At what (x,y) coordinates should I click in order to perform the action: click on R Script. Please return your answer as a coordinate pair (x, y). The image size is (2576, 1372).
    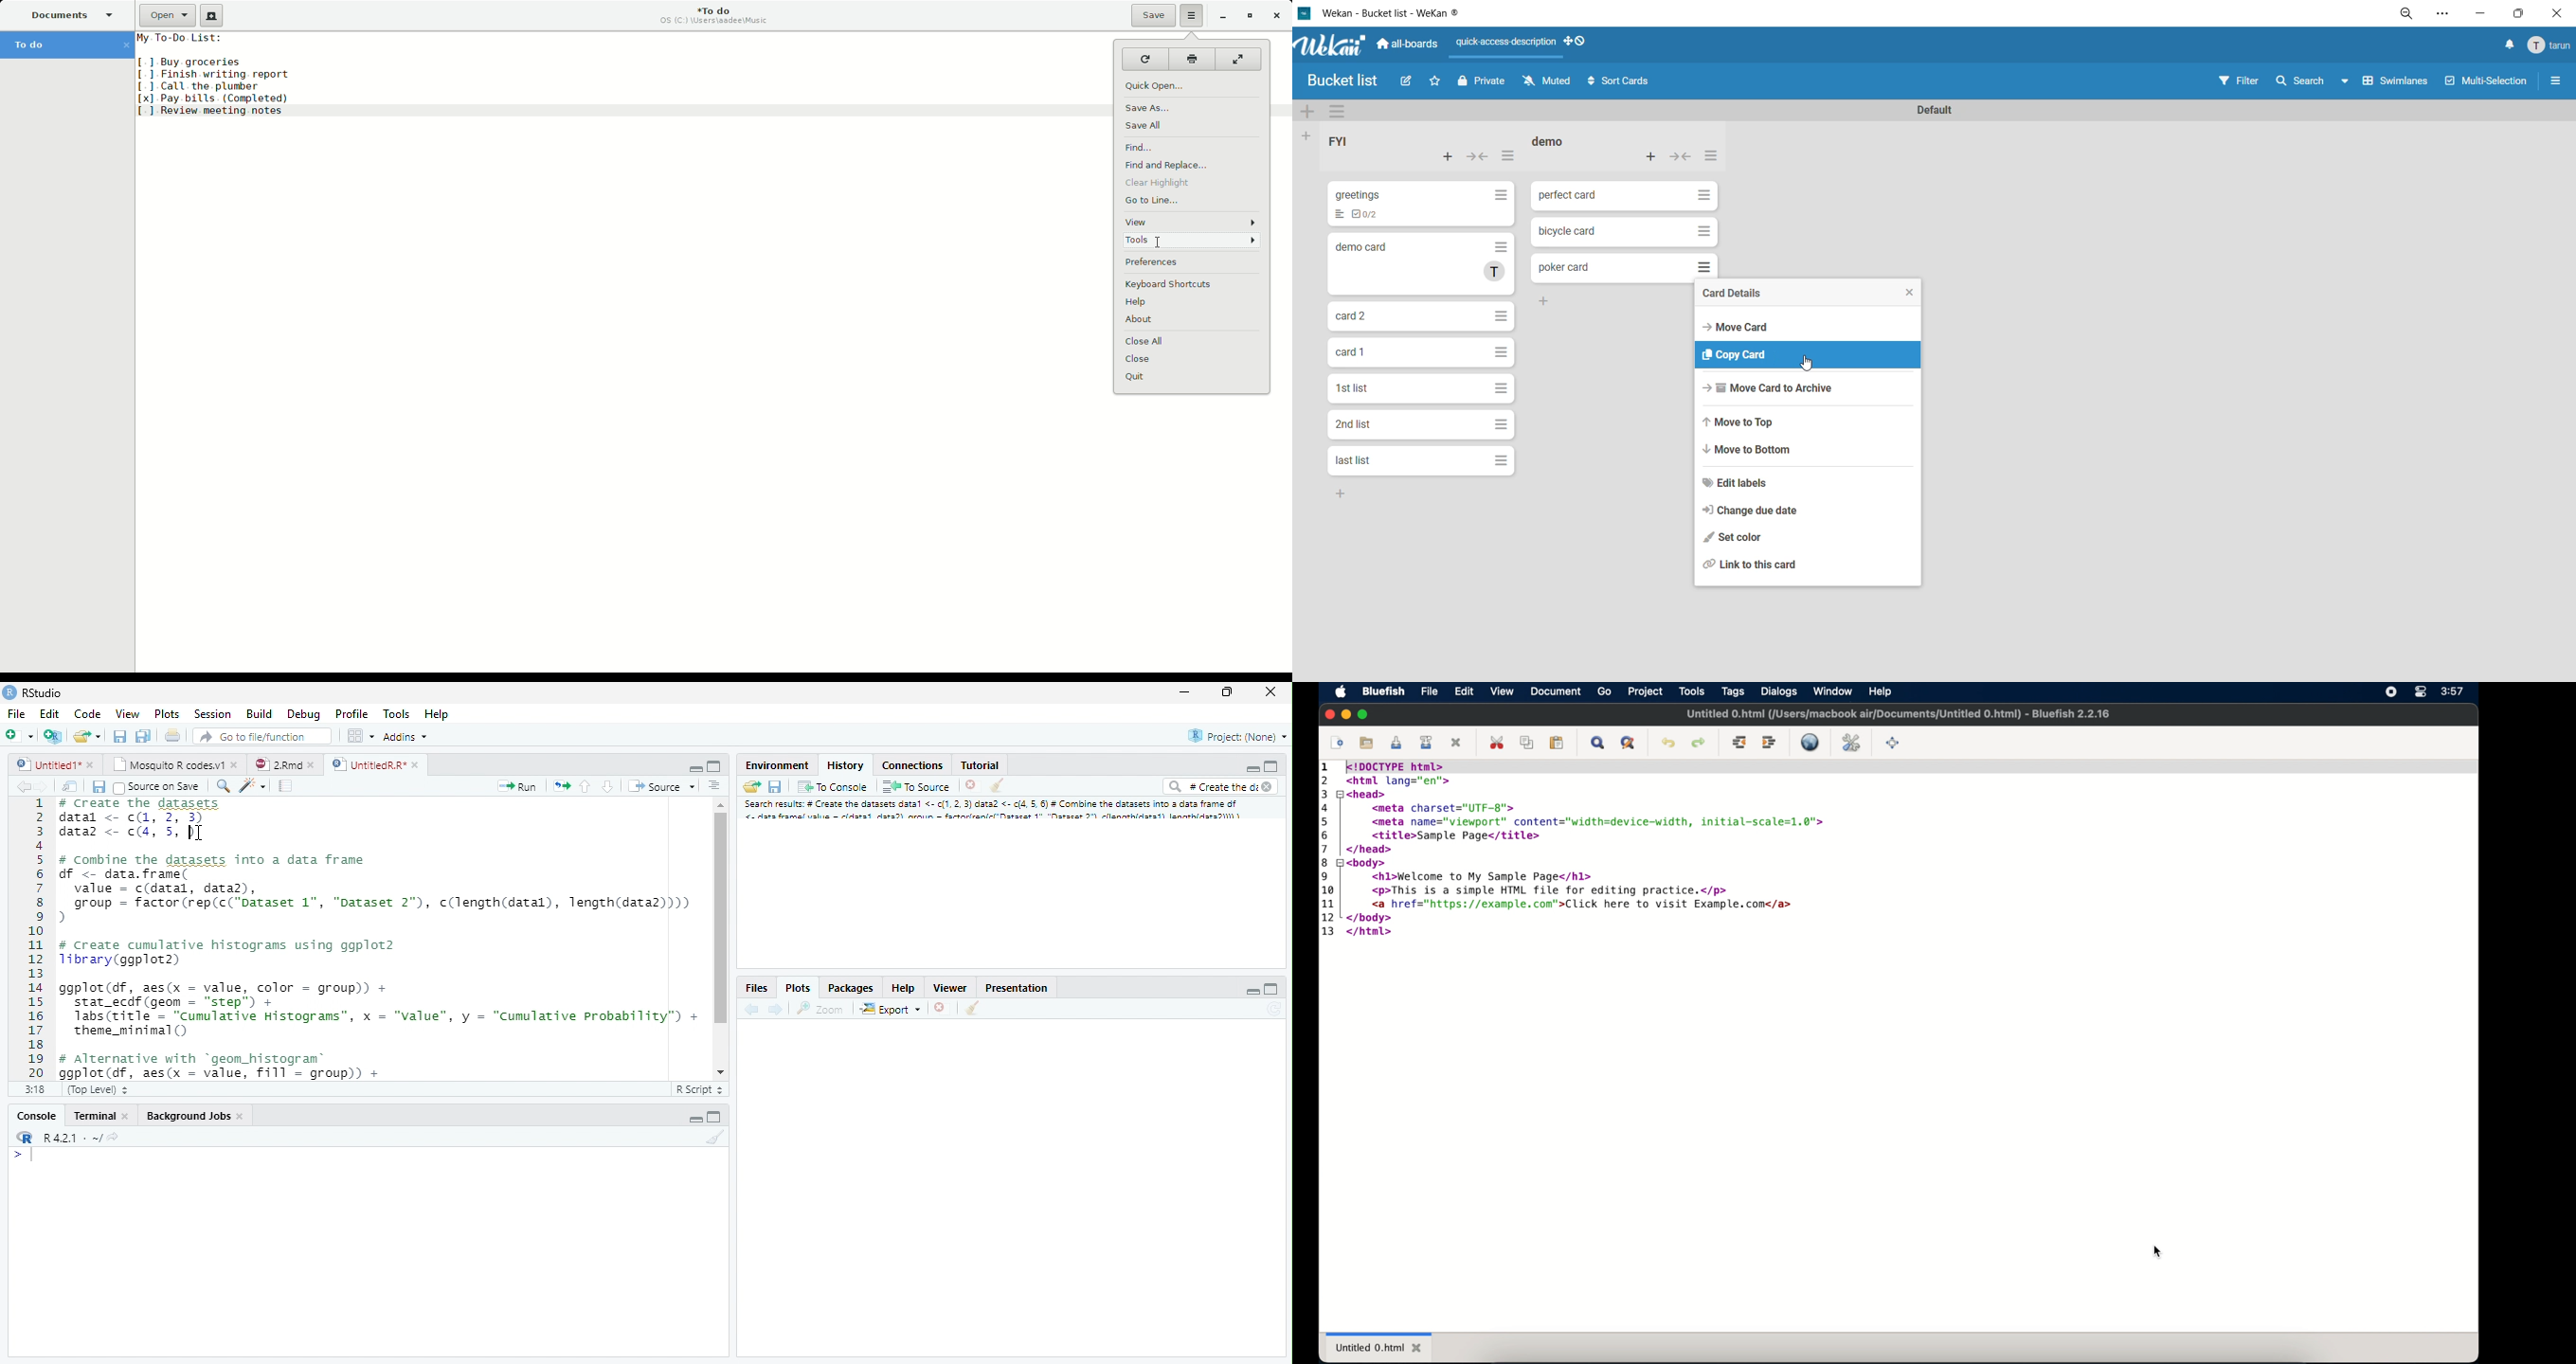
    Looking at the image, I should click on (699, 1089).